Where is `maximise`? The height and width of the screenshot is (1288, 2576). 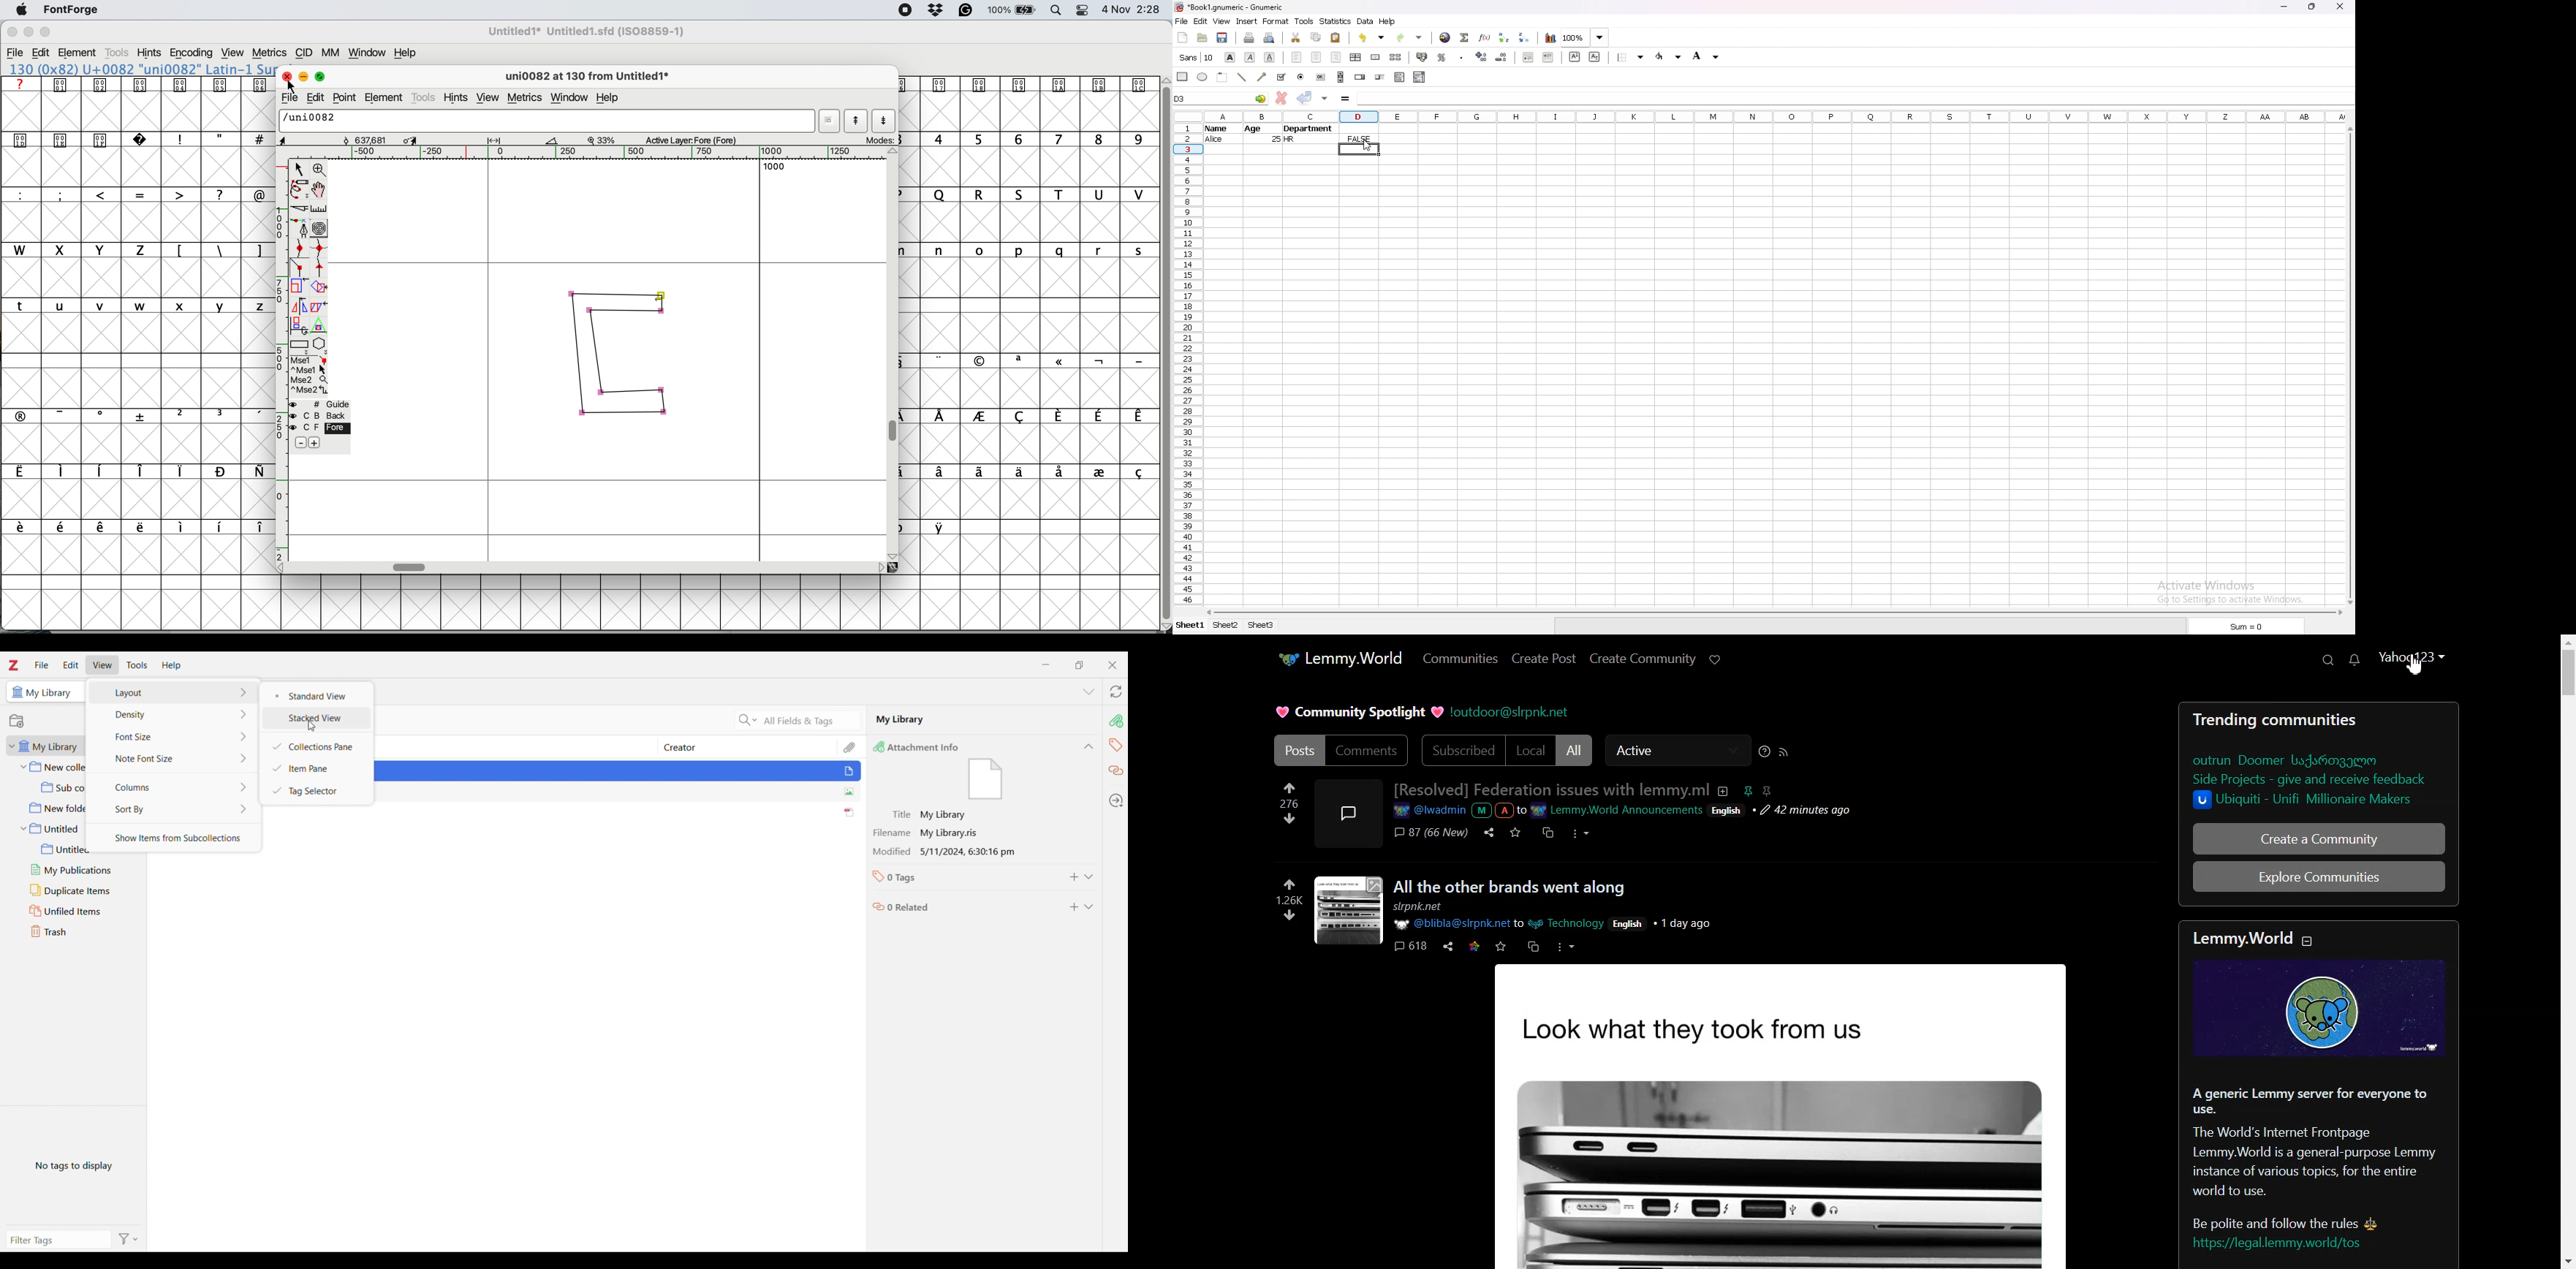
maximise is located at coordinates (46, 32).